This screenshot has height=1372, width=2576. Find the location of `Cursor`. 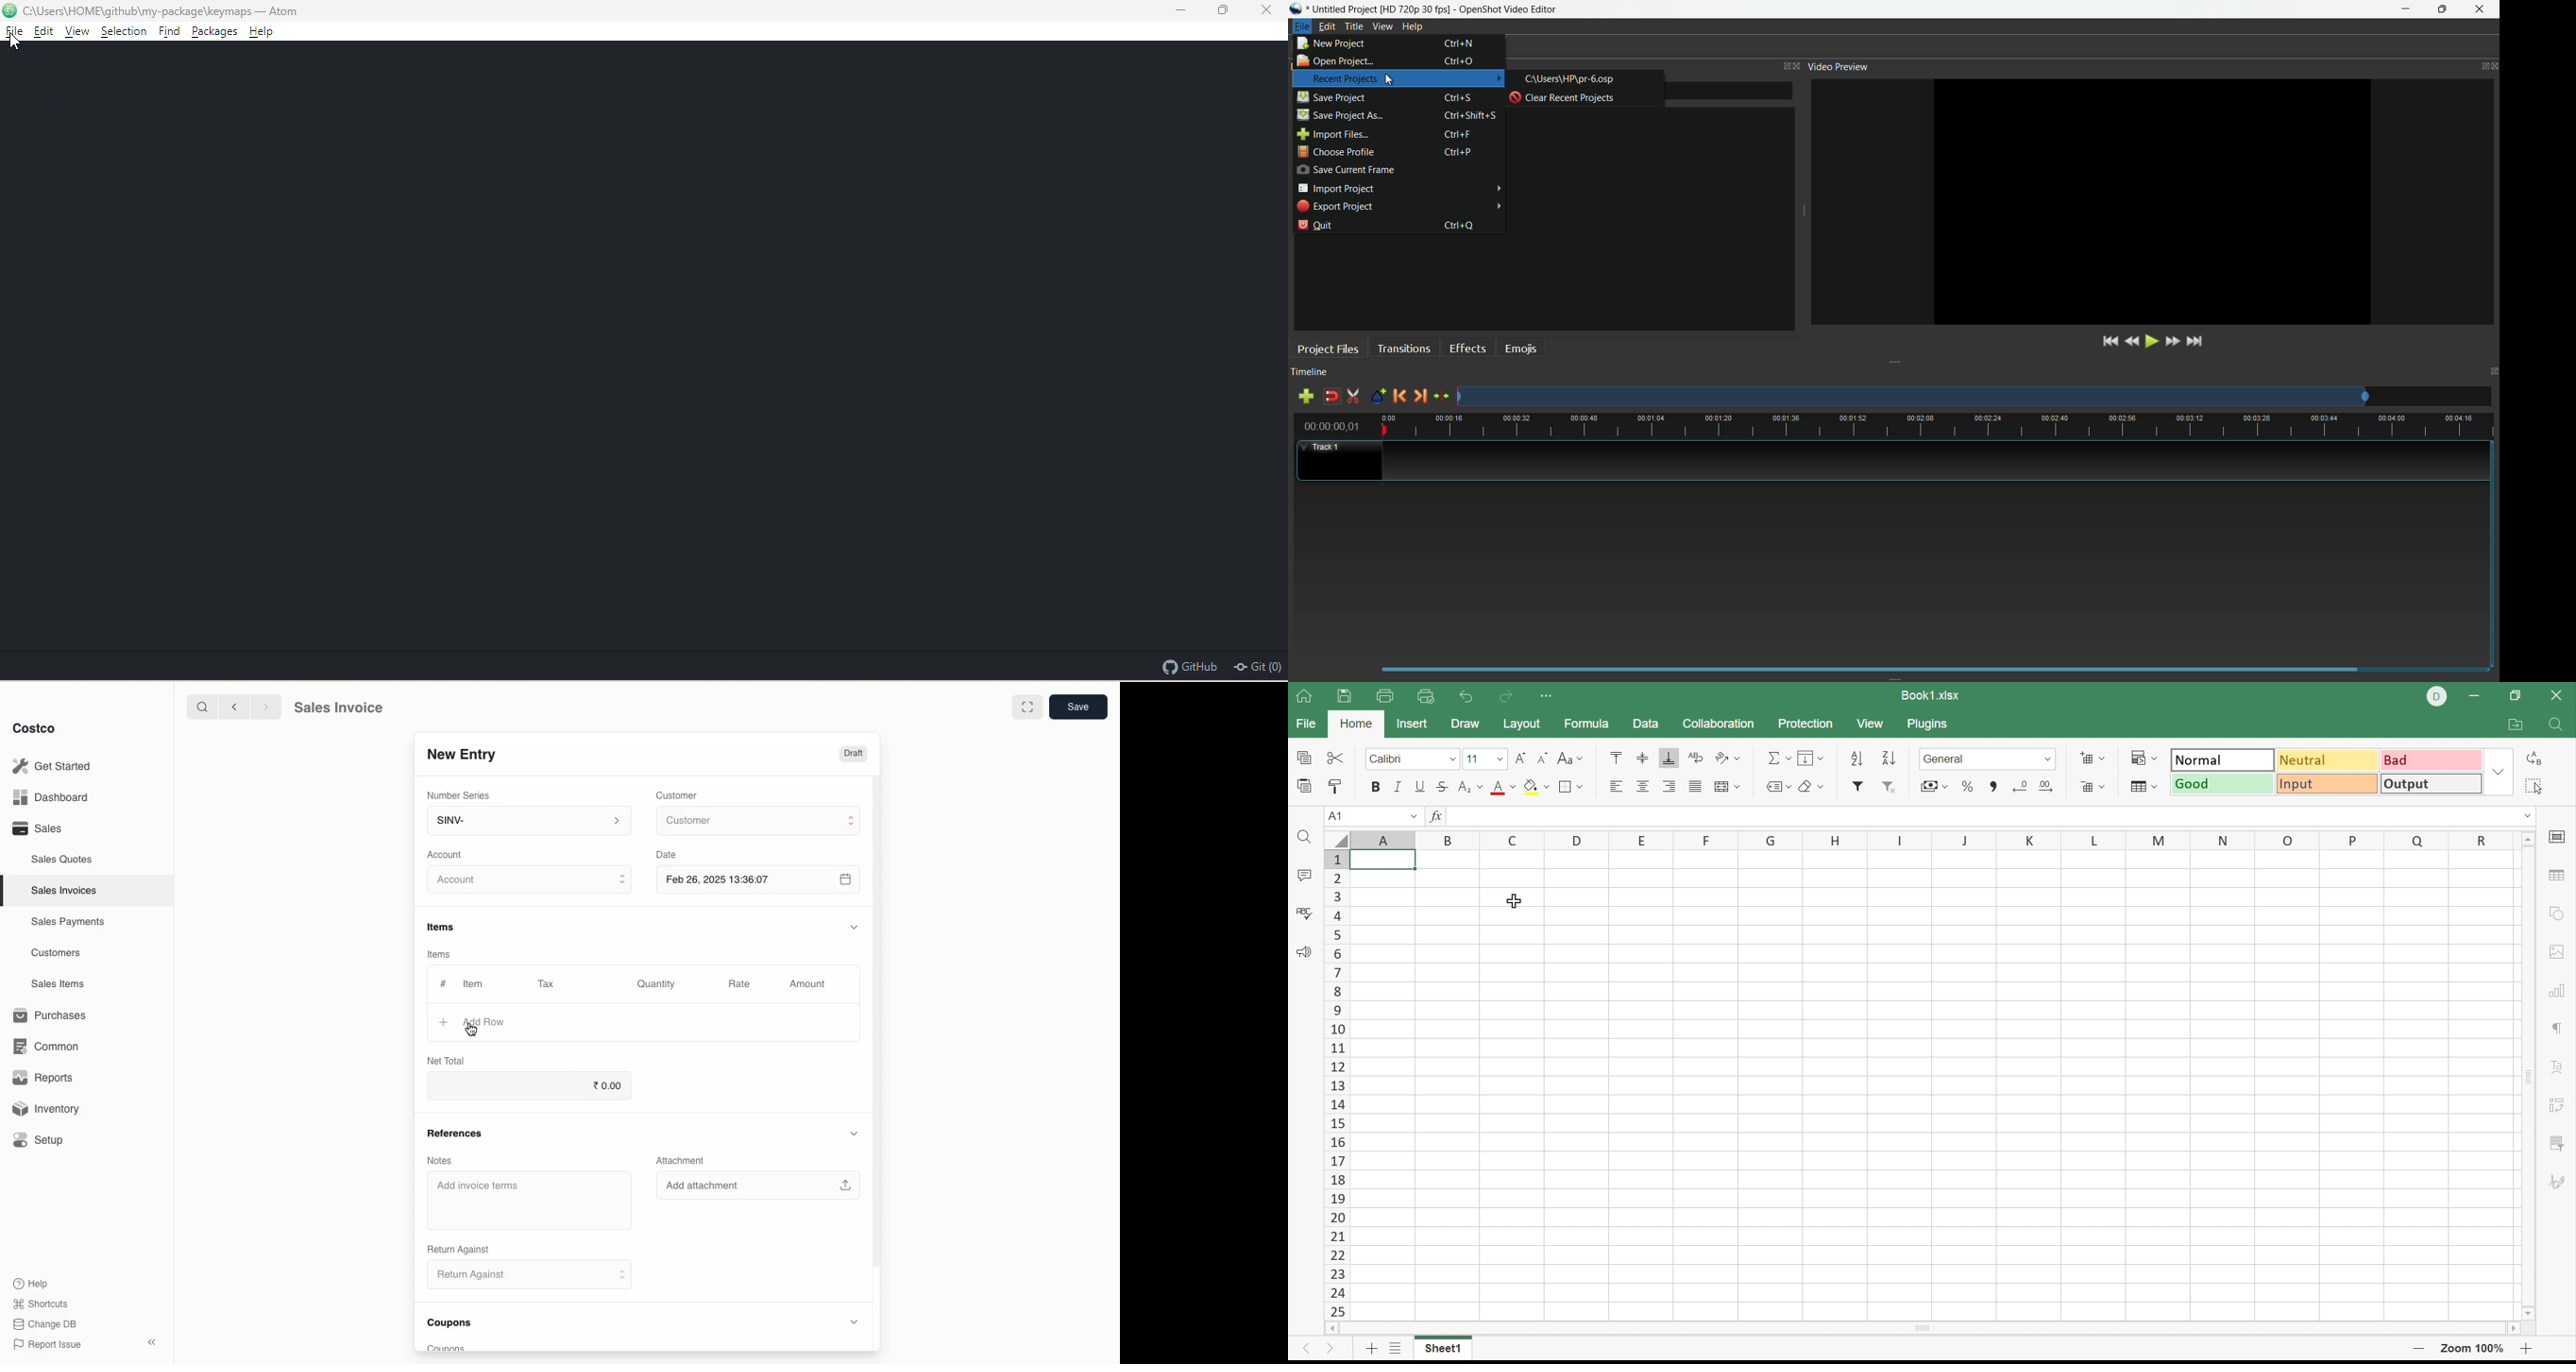

Cursor is located at coordinates (1510, 899).